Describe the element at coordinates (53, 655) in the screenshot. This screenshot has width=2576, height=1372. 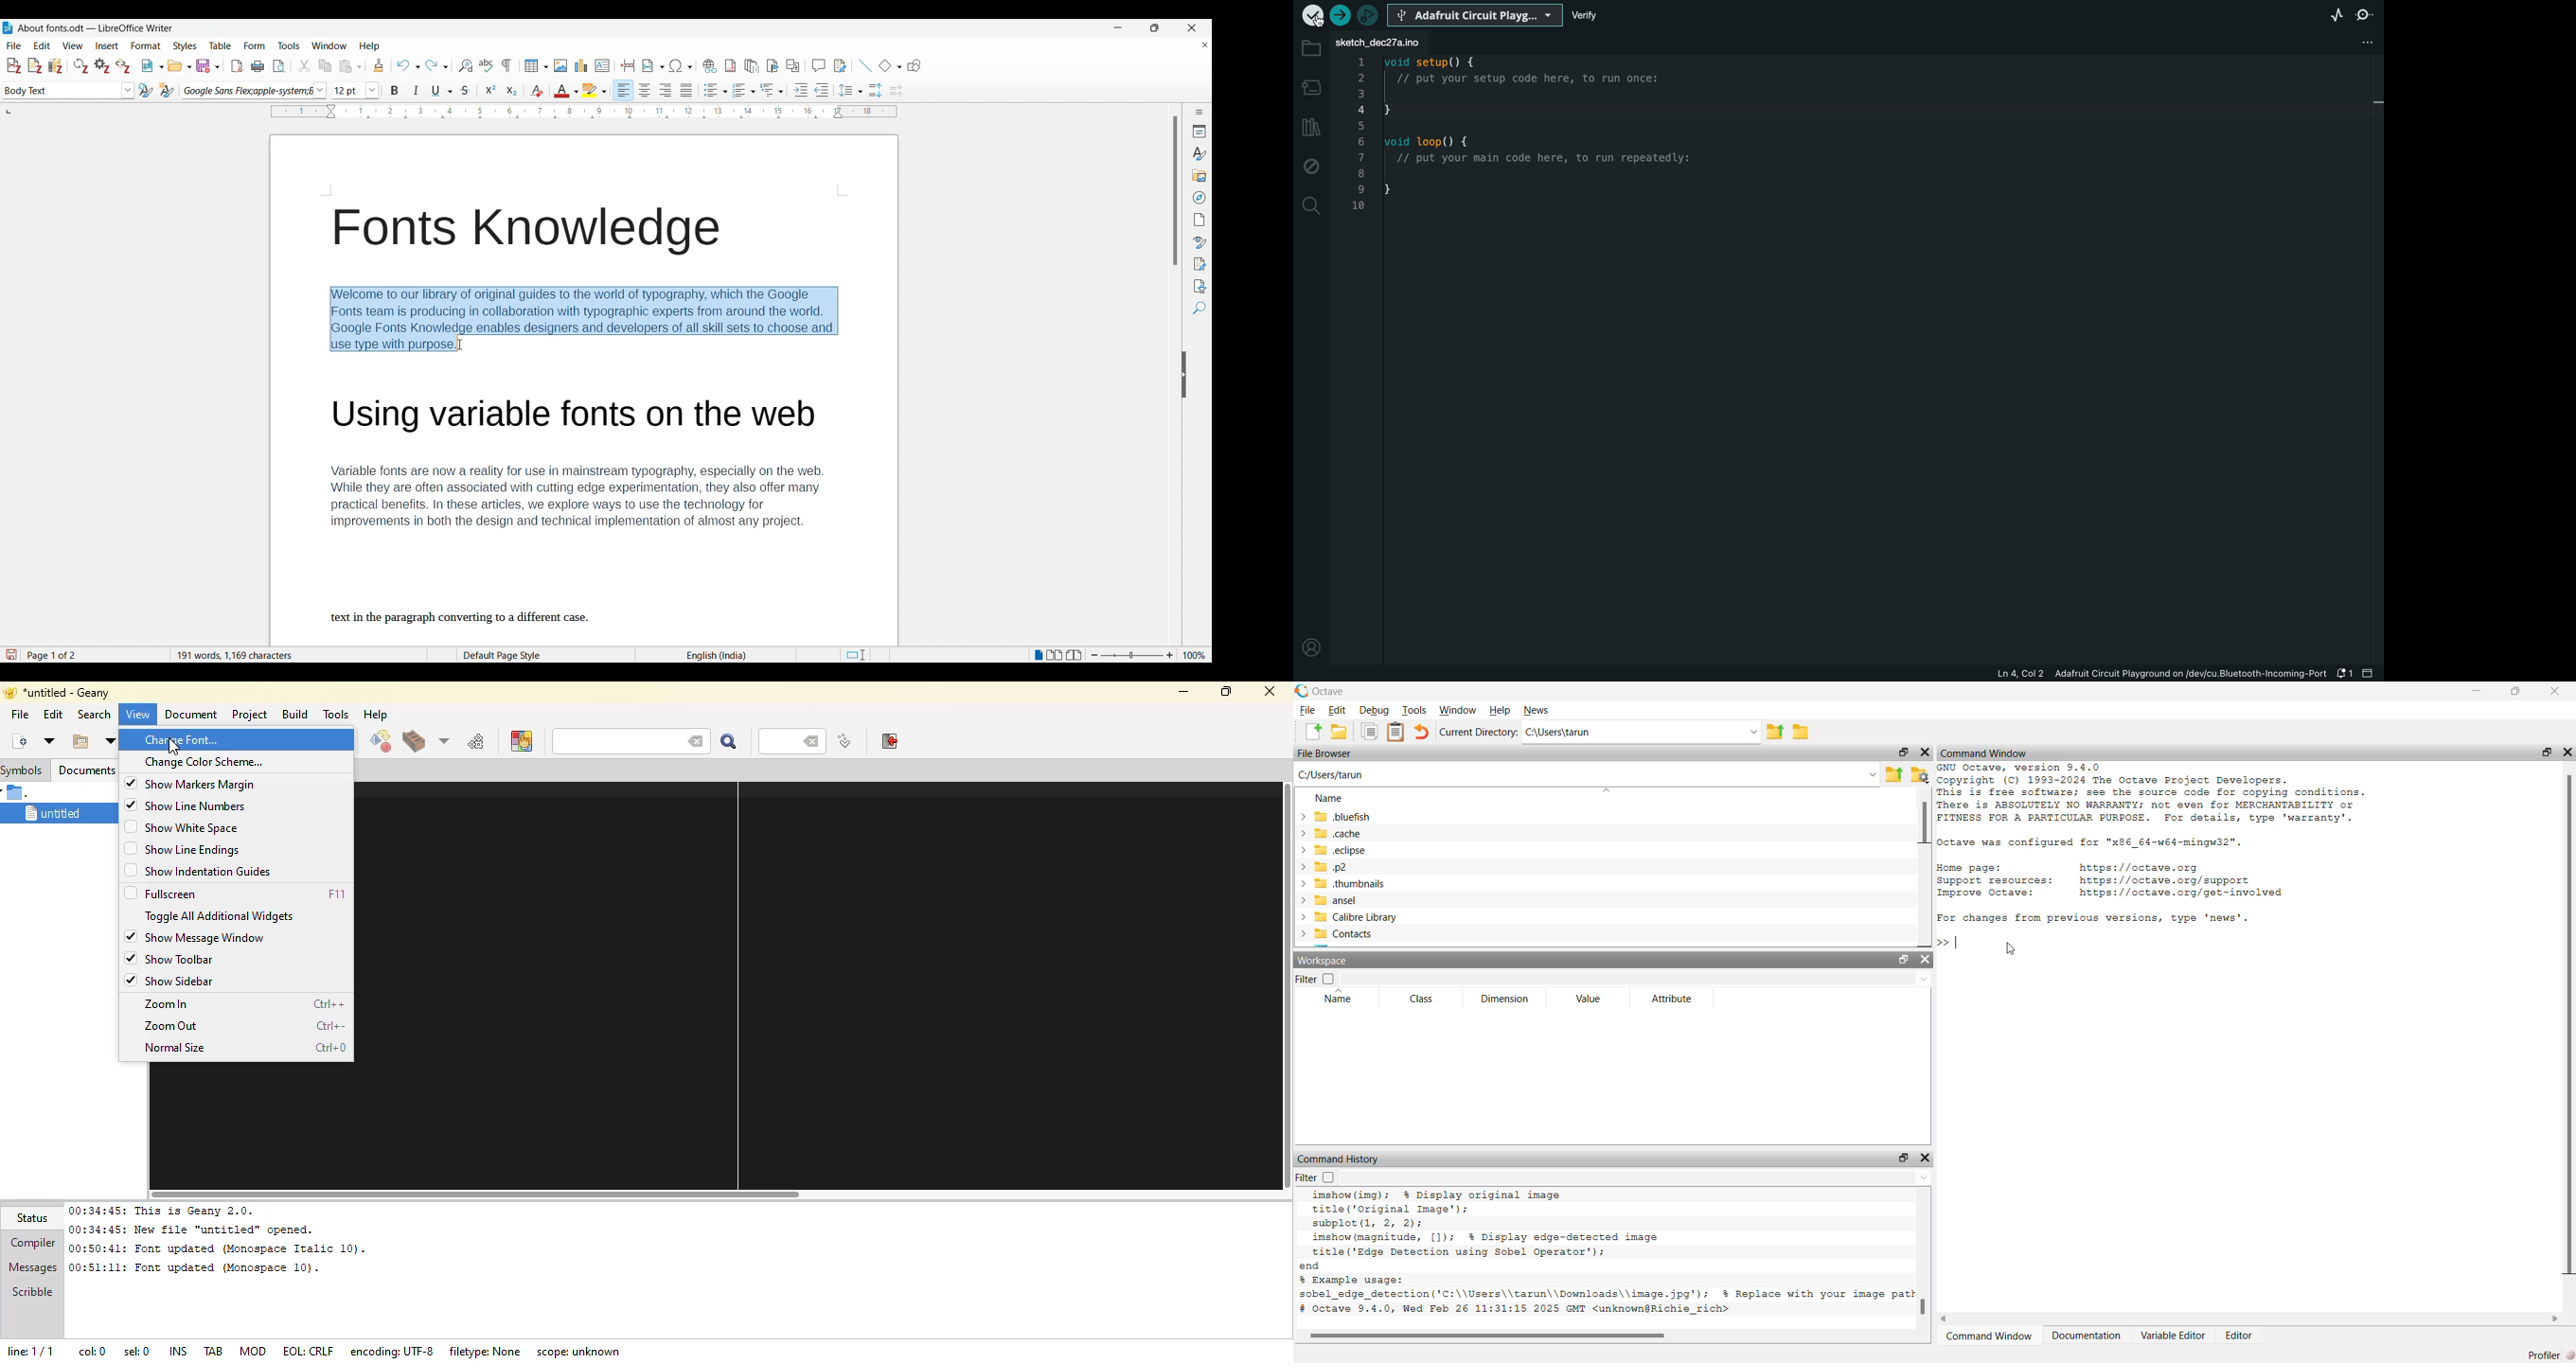
I see `Current page out of total pages` at that location.